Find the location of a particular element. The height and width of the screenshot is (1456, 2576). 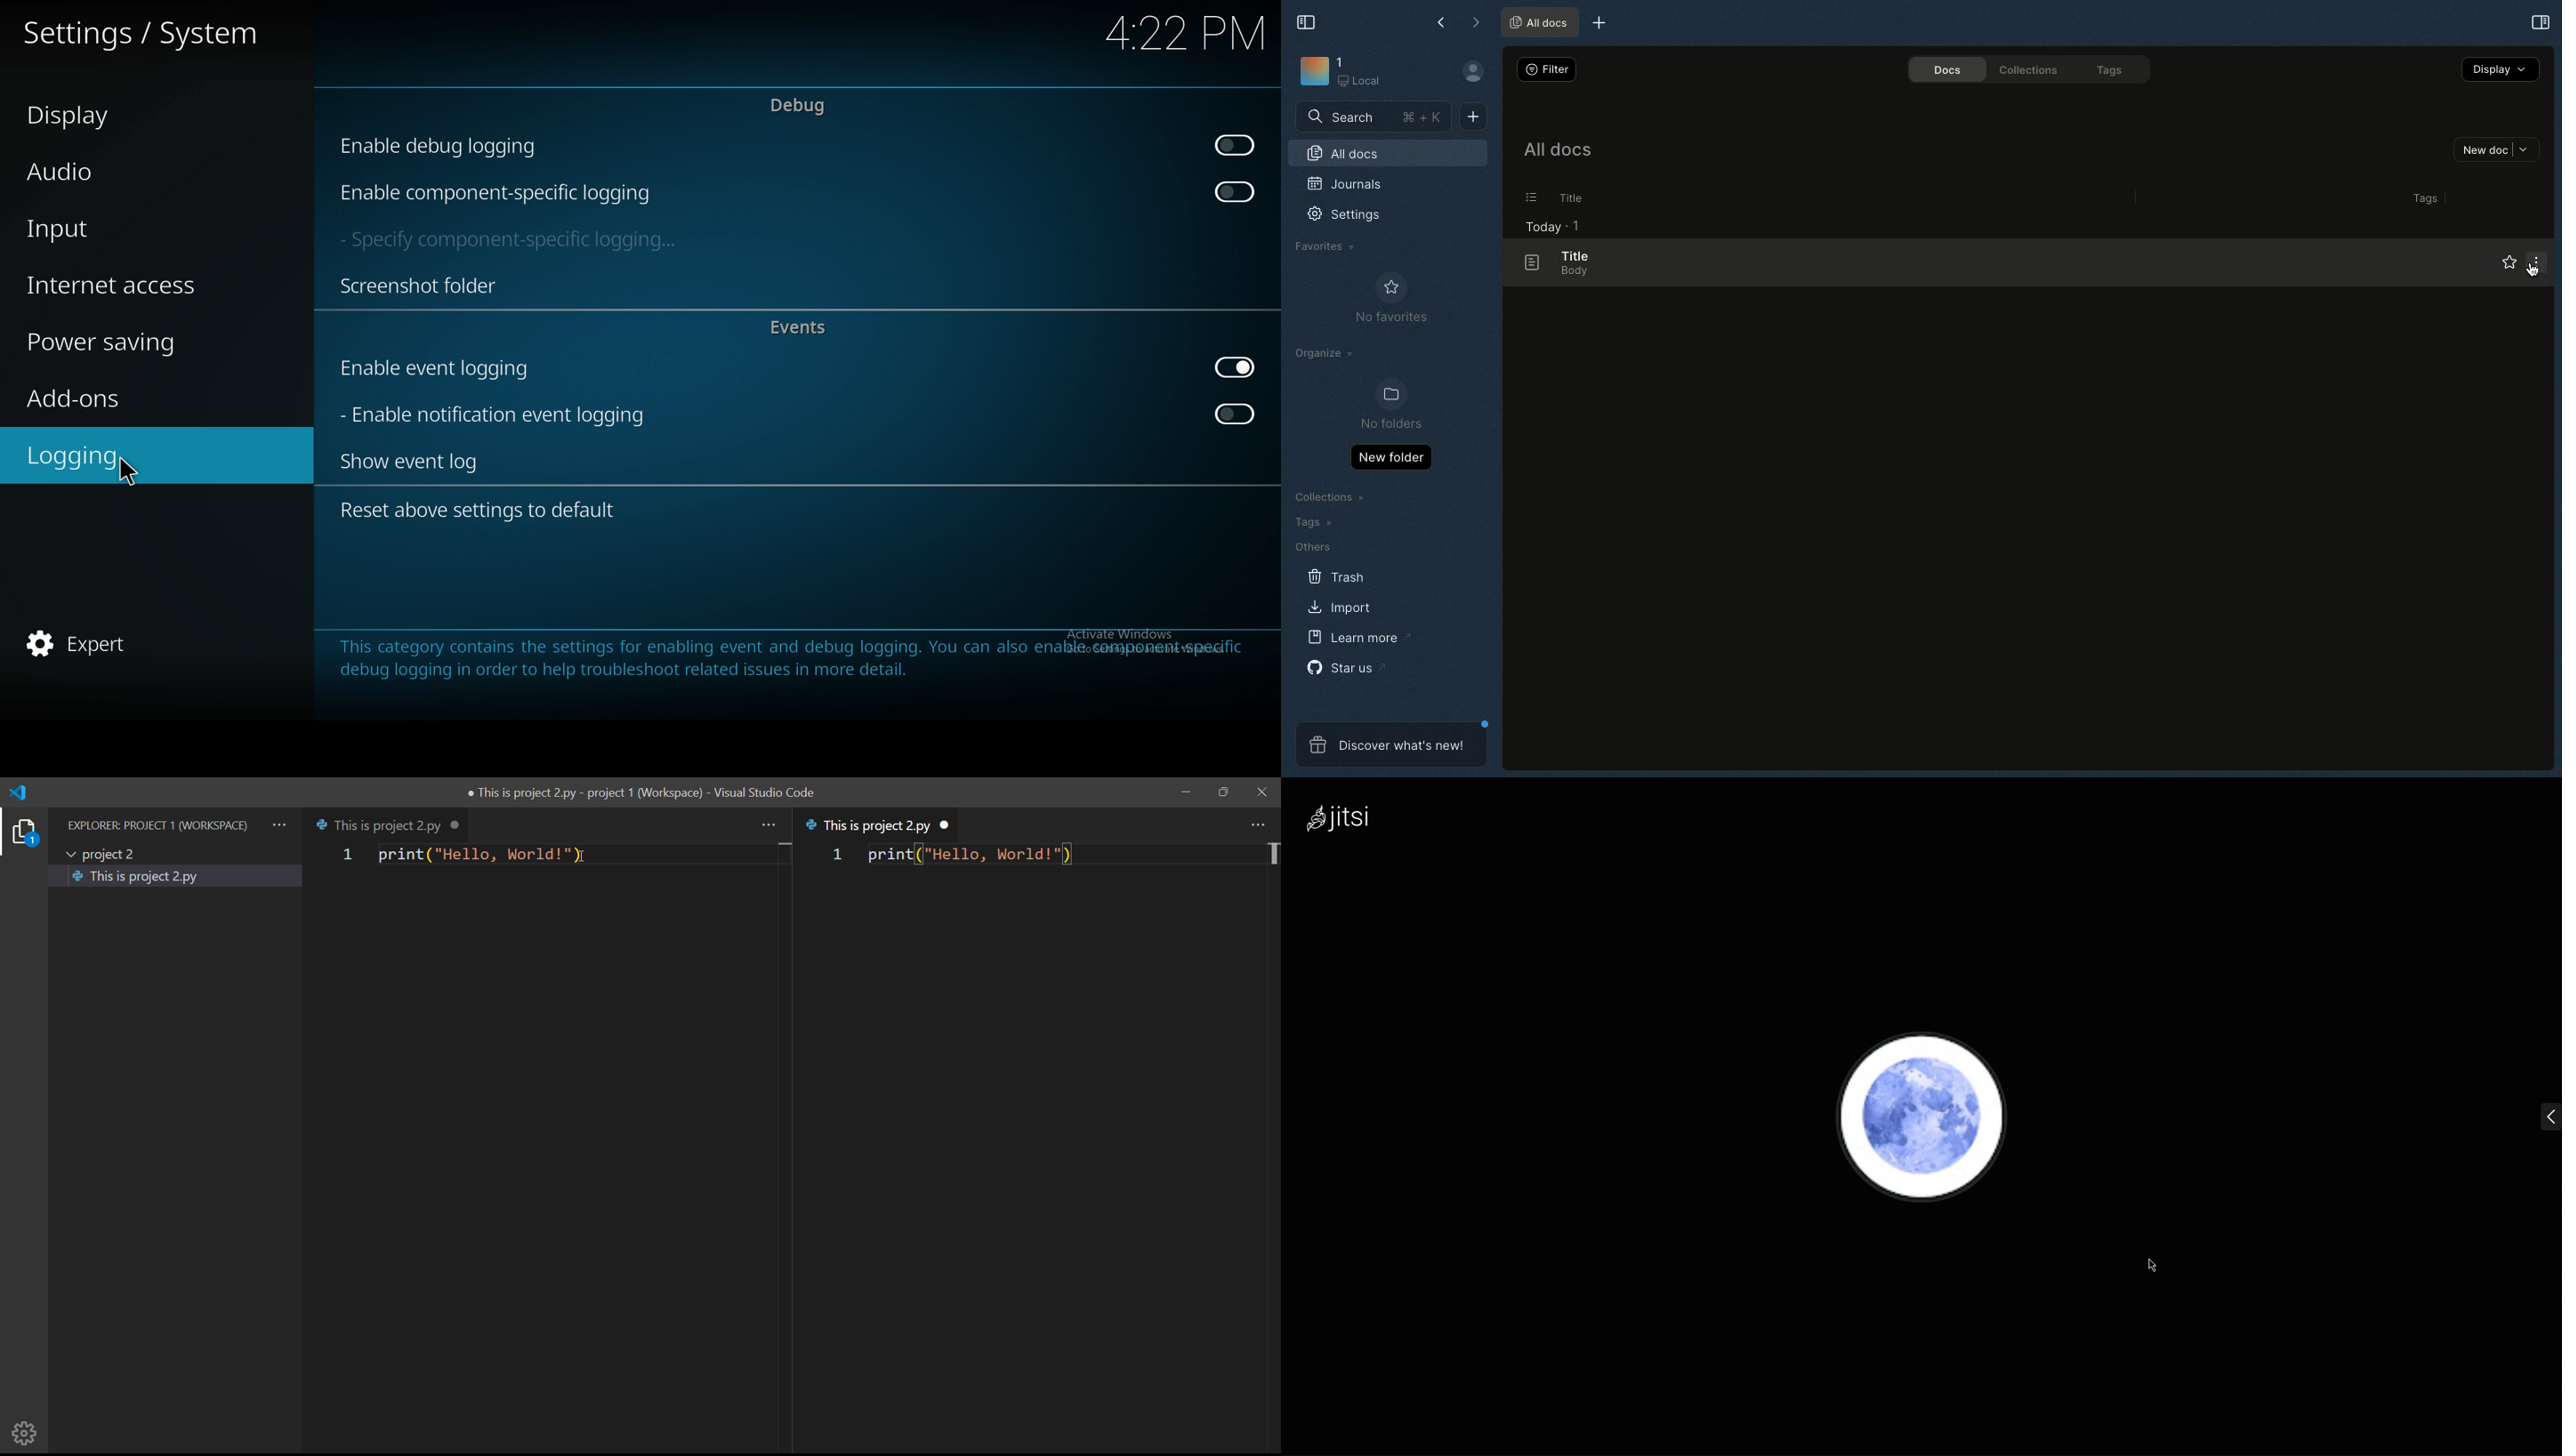

settings is located at coordinates (24, 1432).